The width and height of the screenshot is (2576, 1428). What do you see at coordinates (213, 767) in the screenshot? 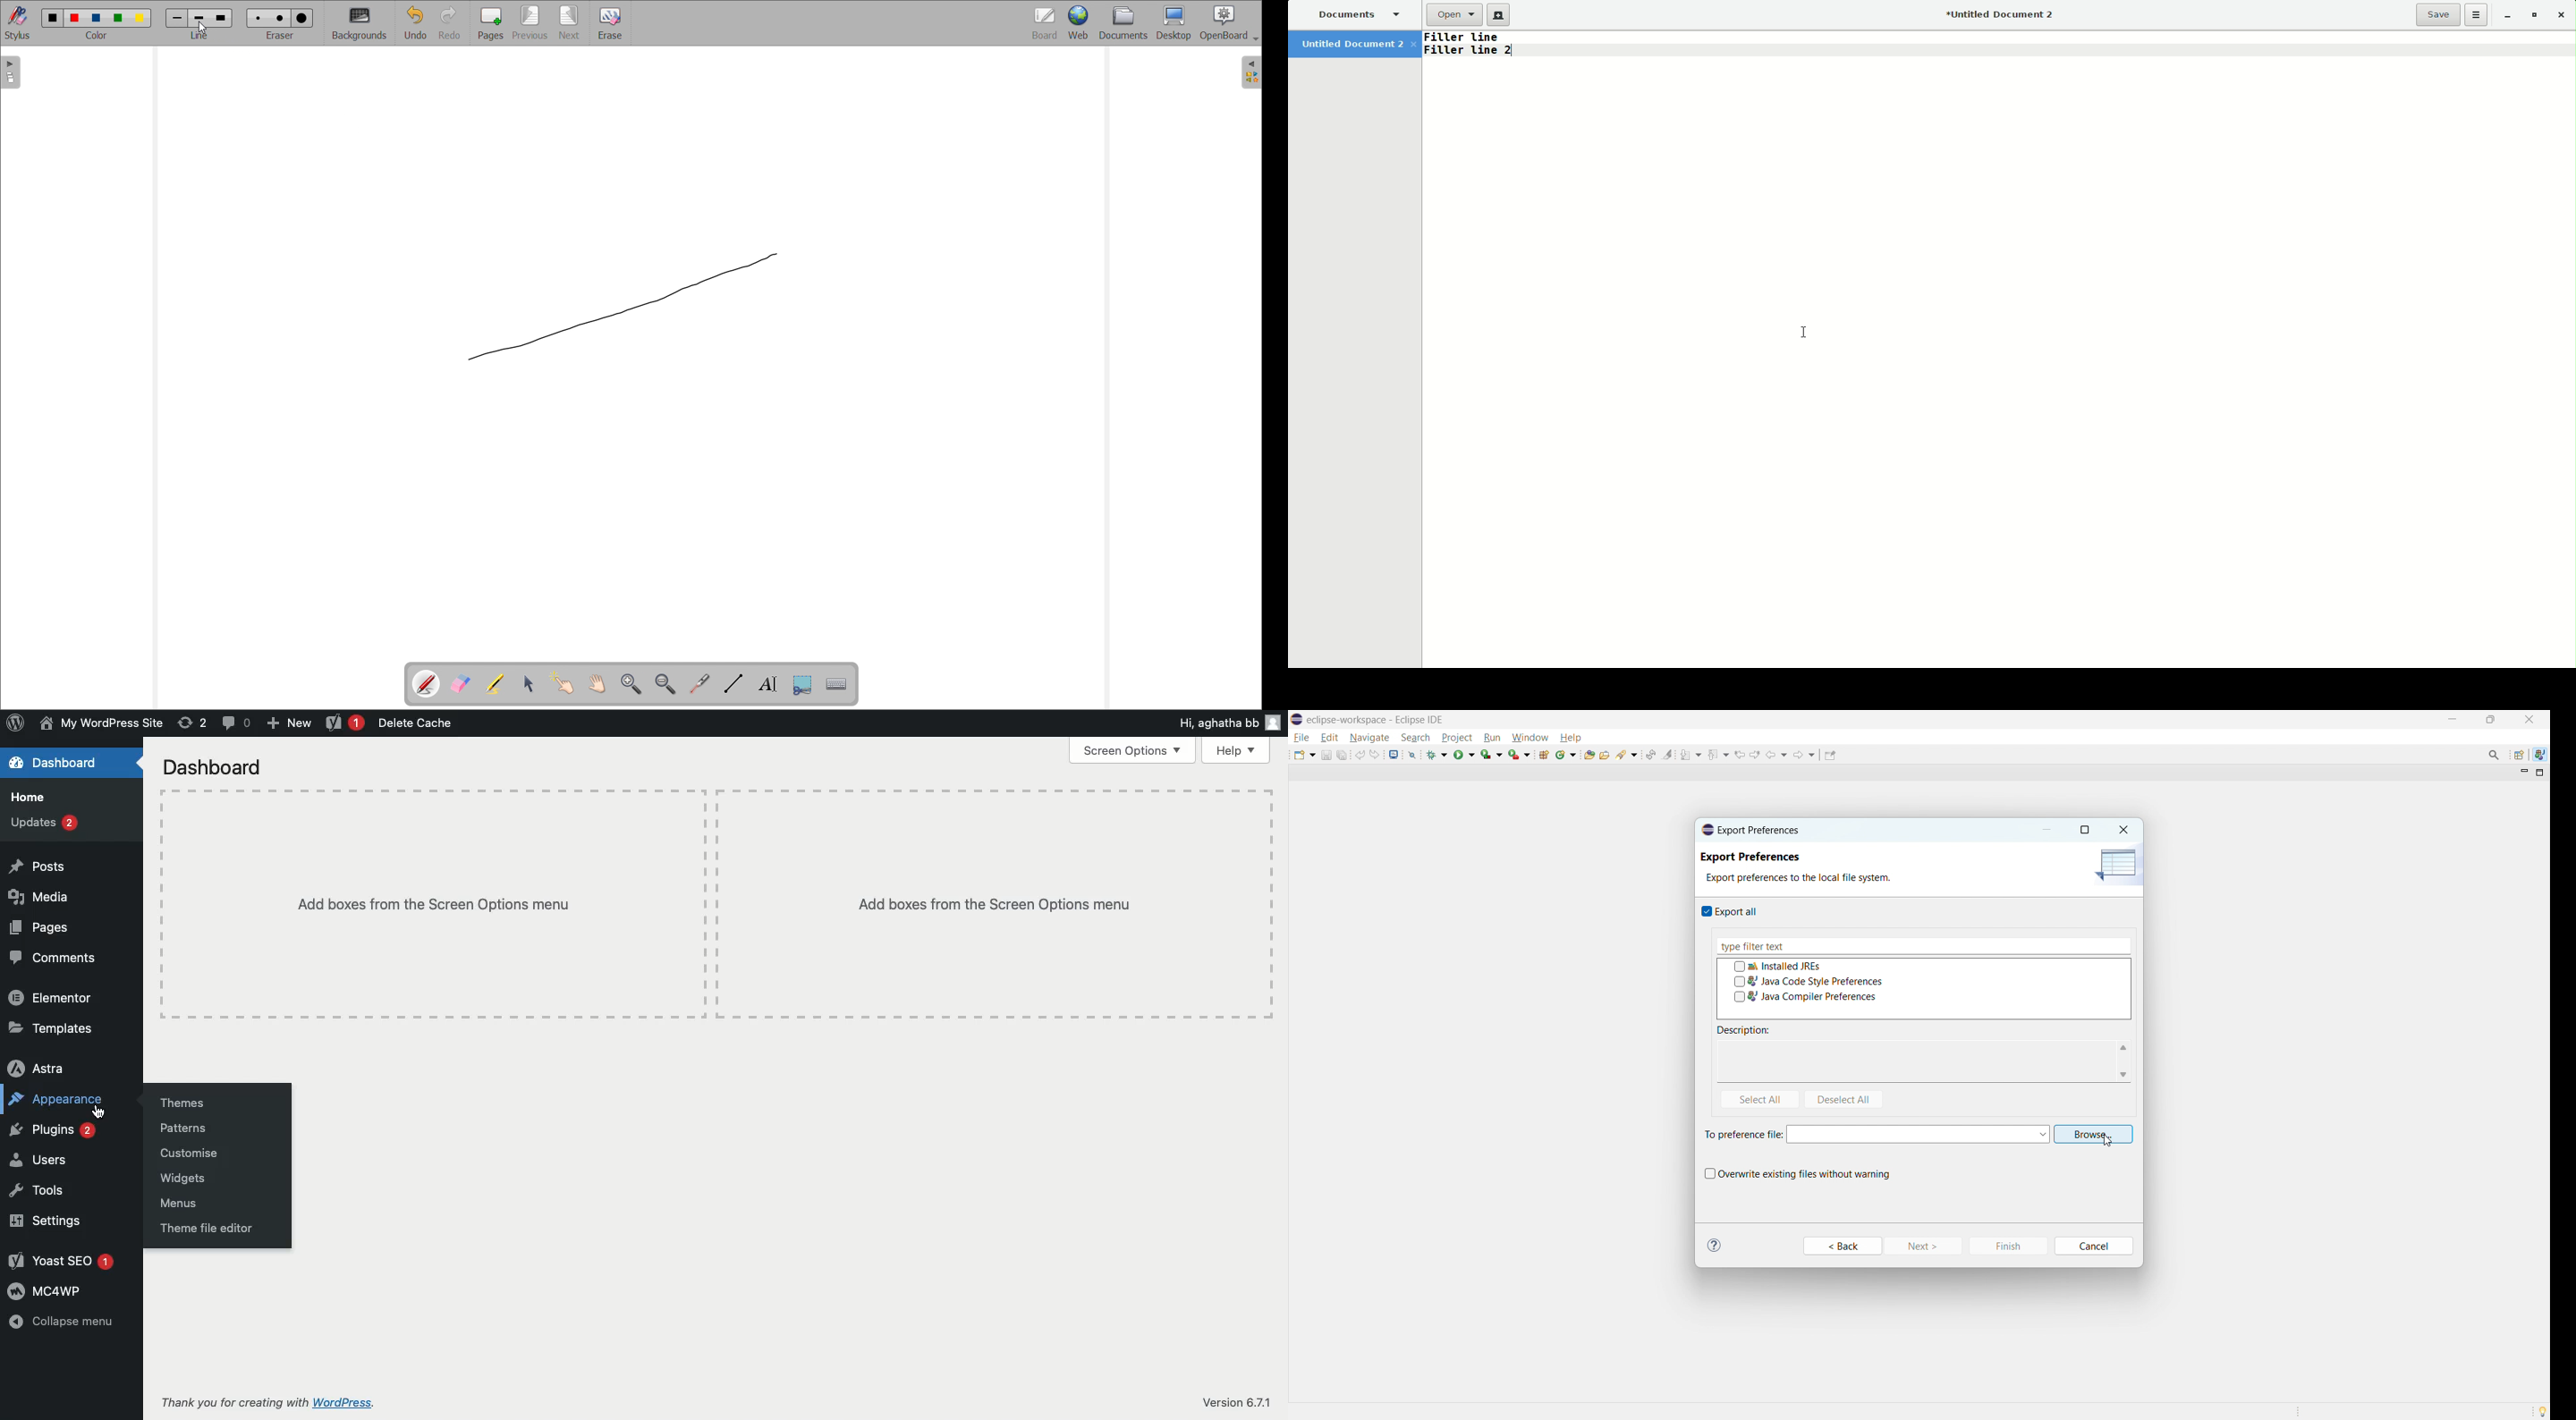
I see `Dashboard` at bounding box center [213, 767].